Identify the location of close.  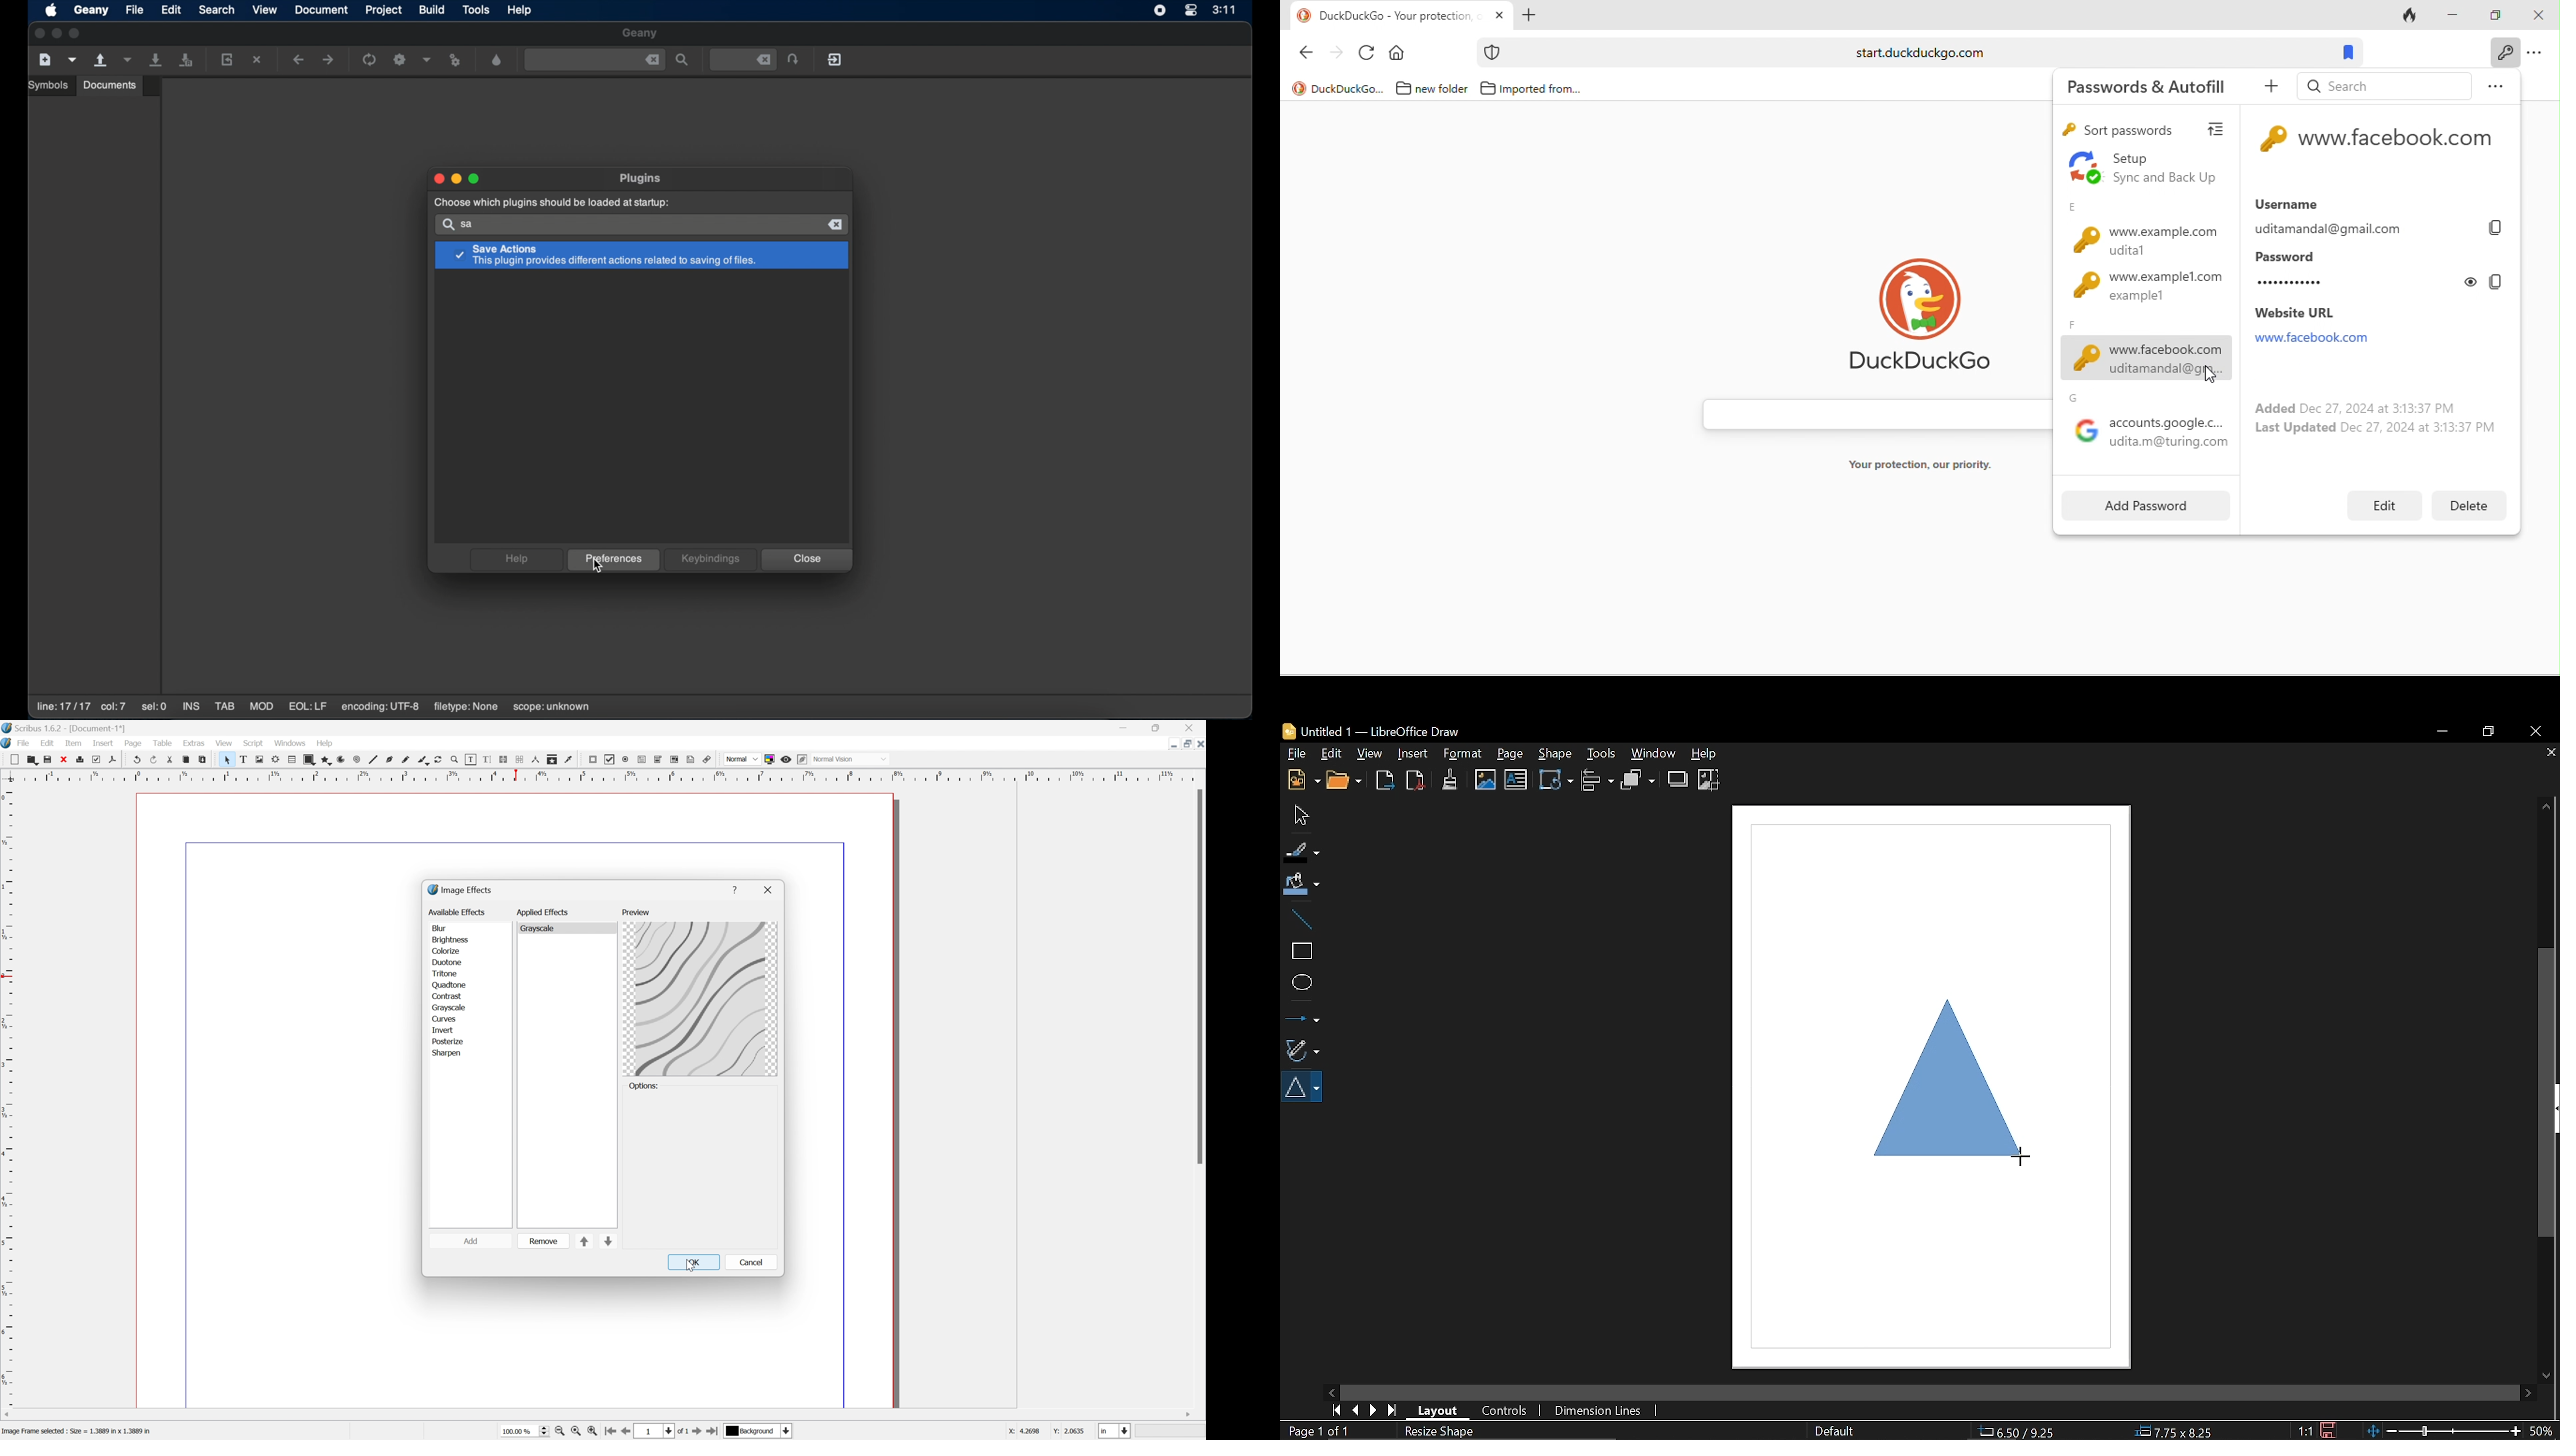
(38, 34).